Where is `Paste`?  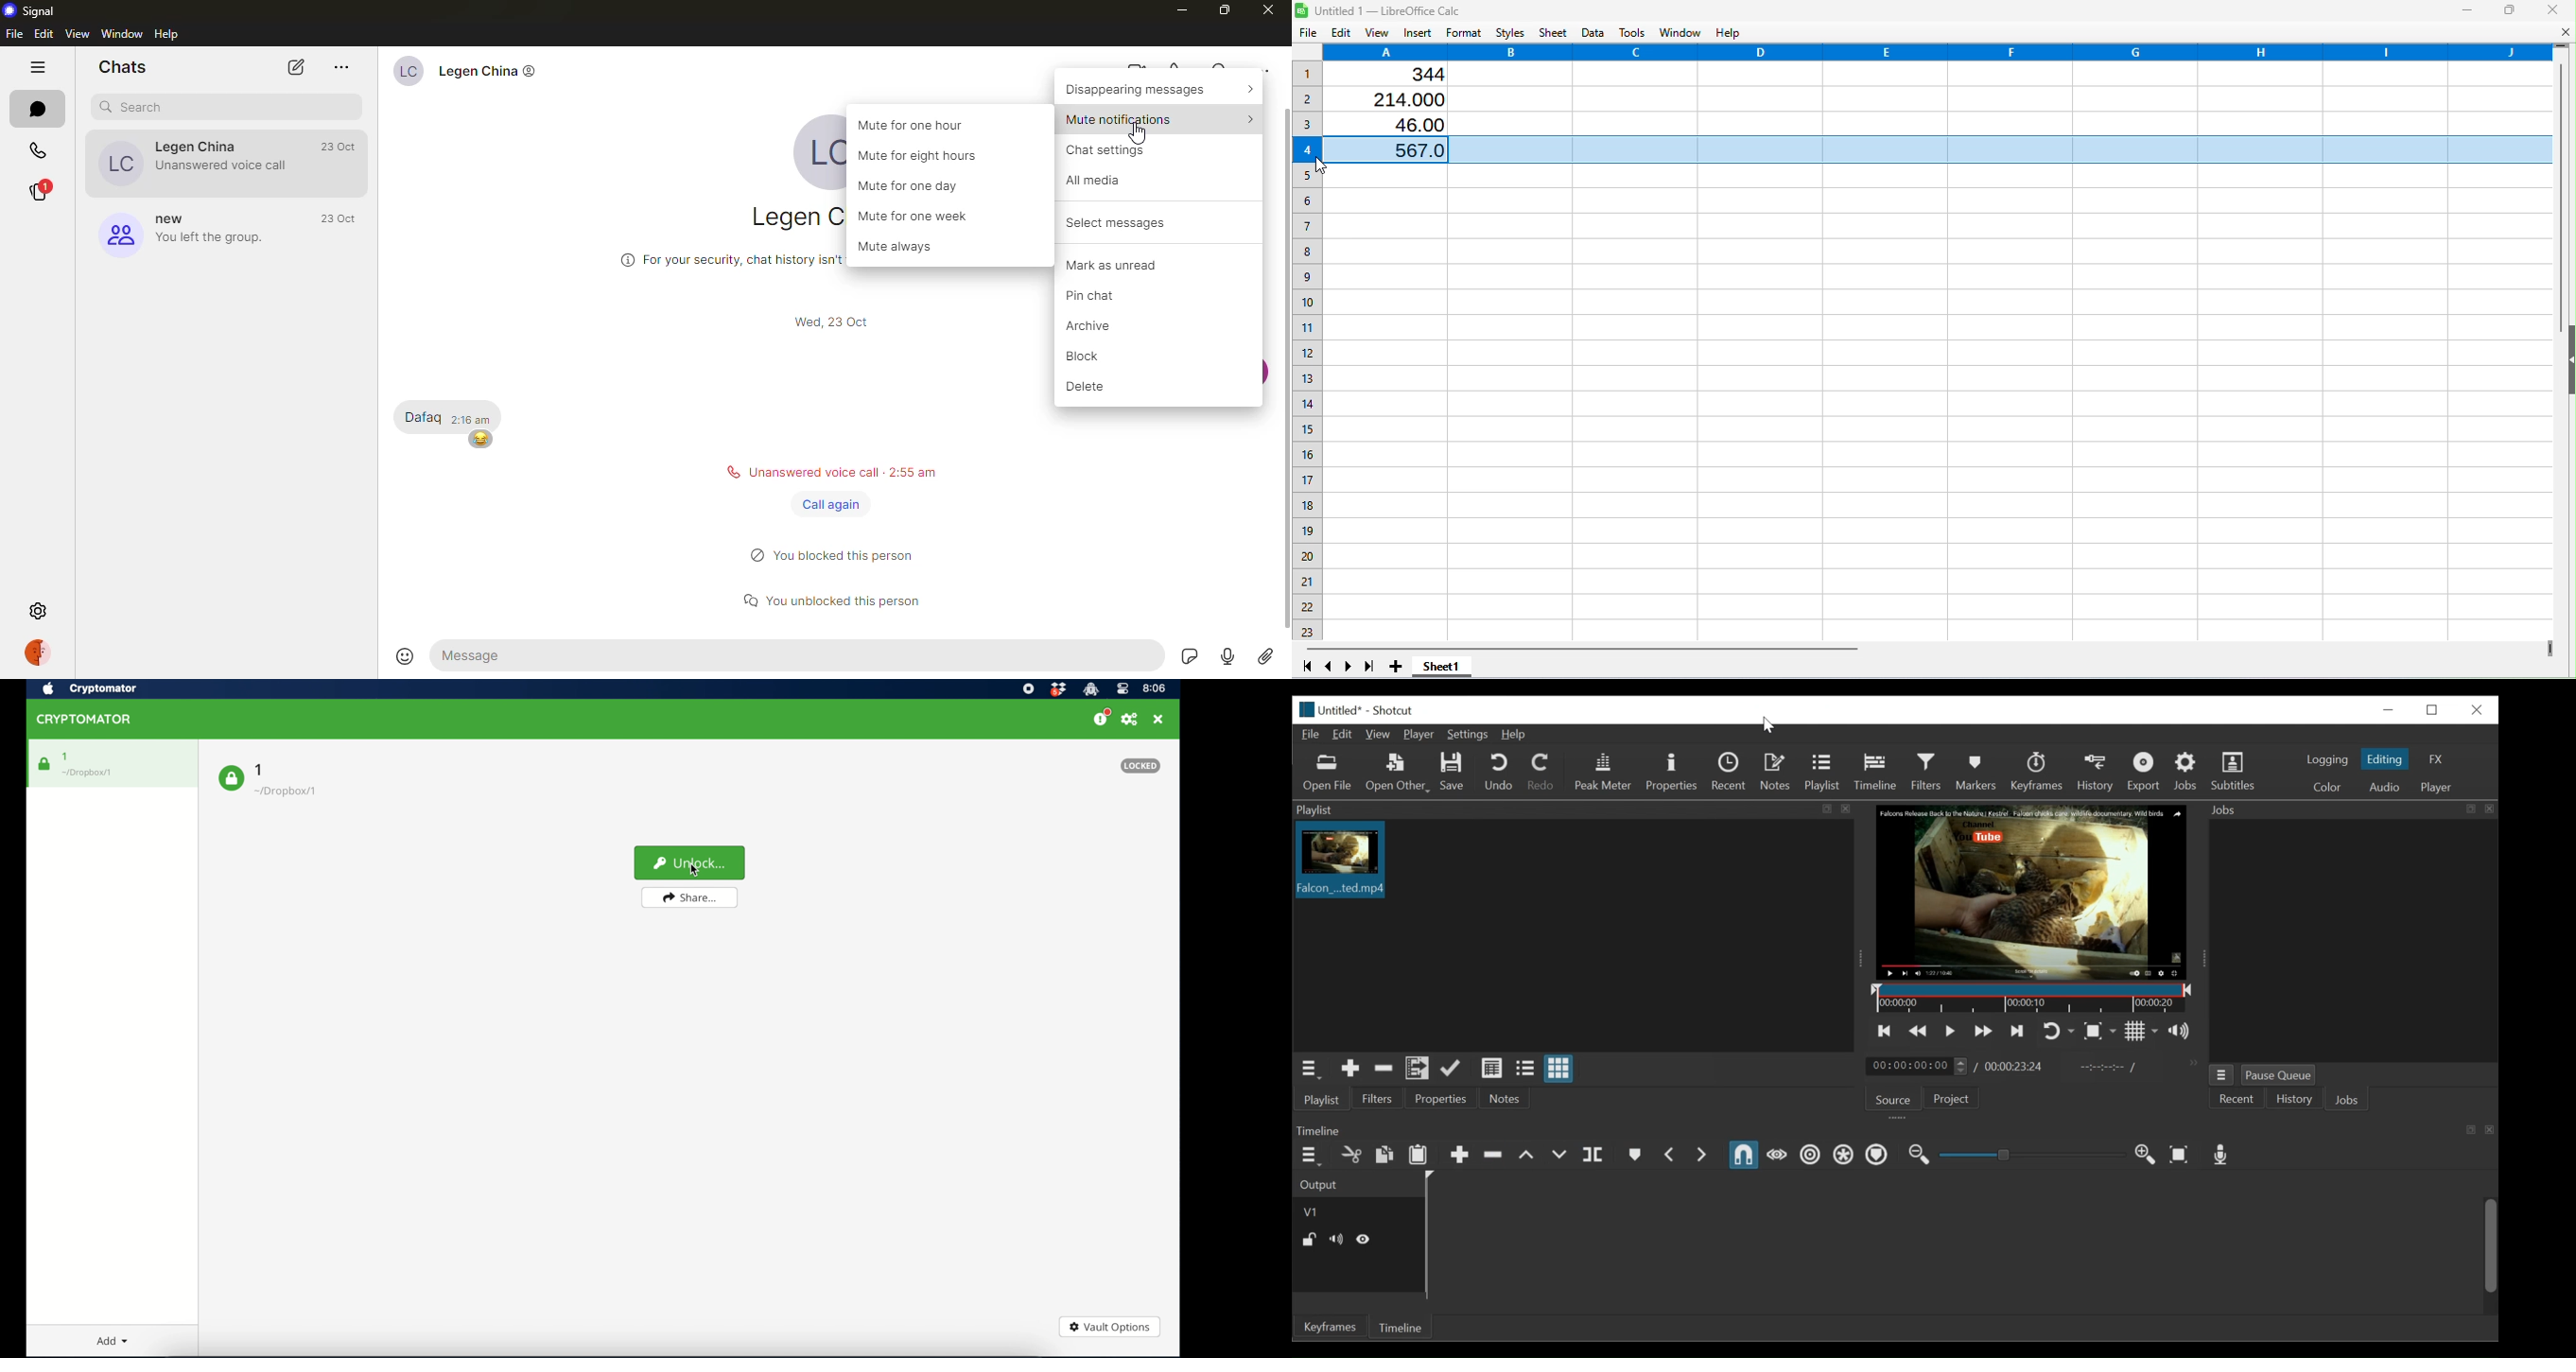
Paste is located at coordinates (1419, 1156).